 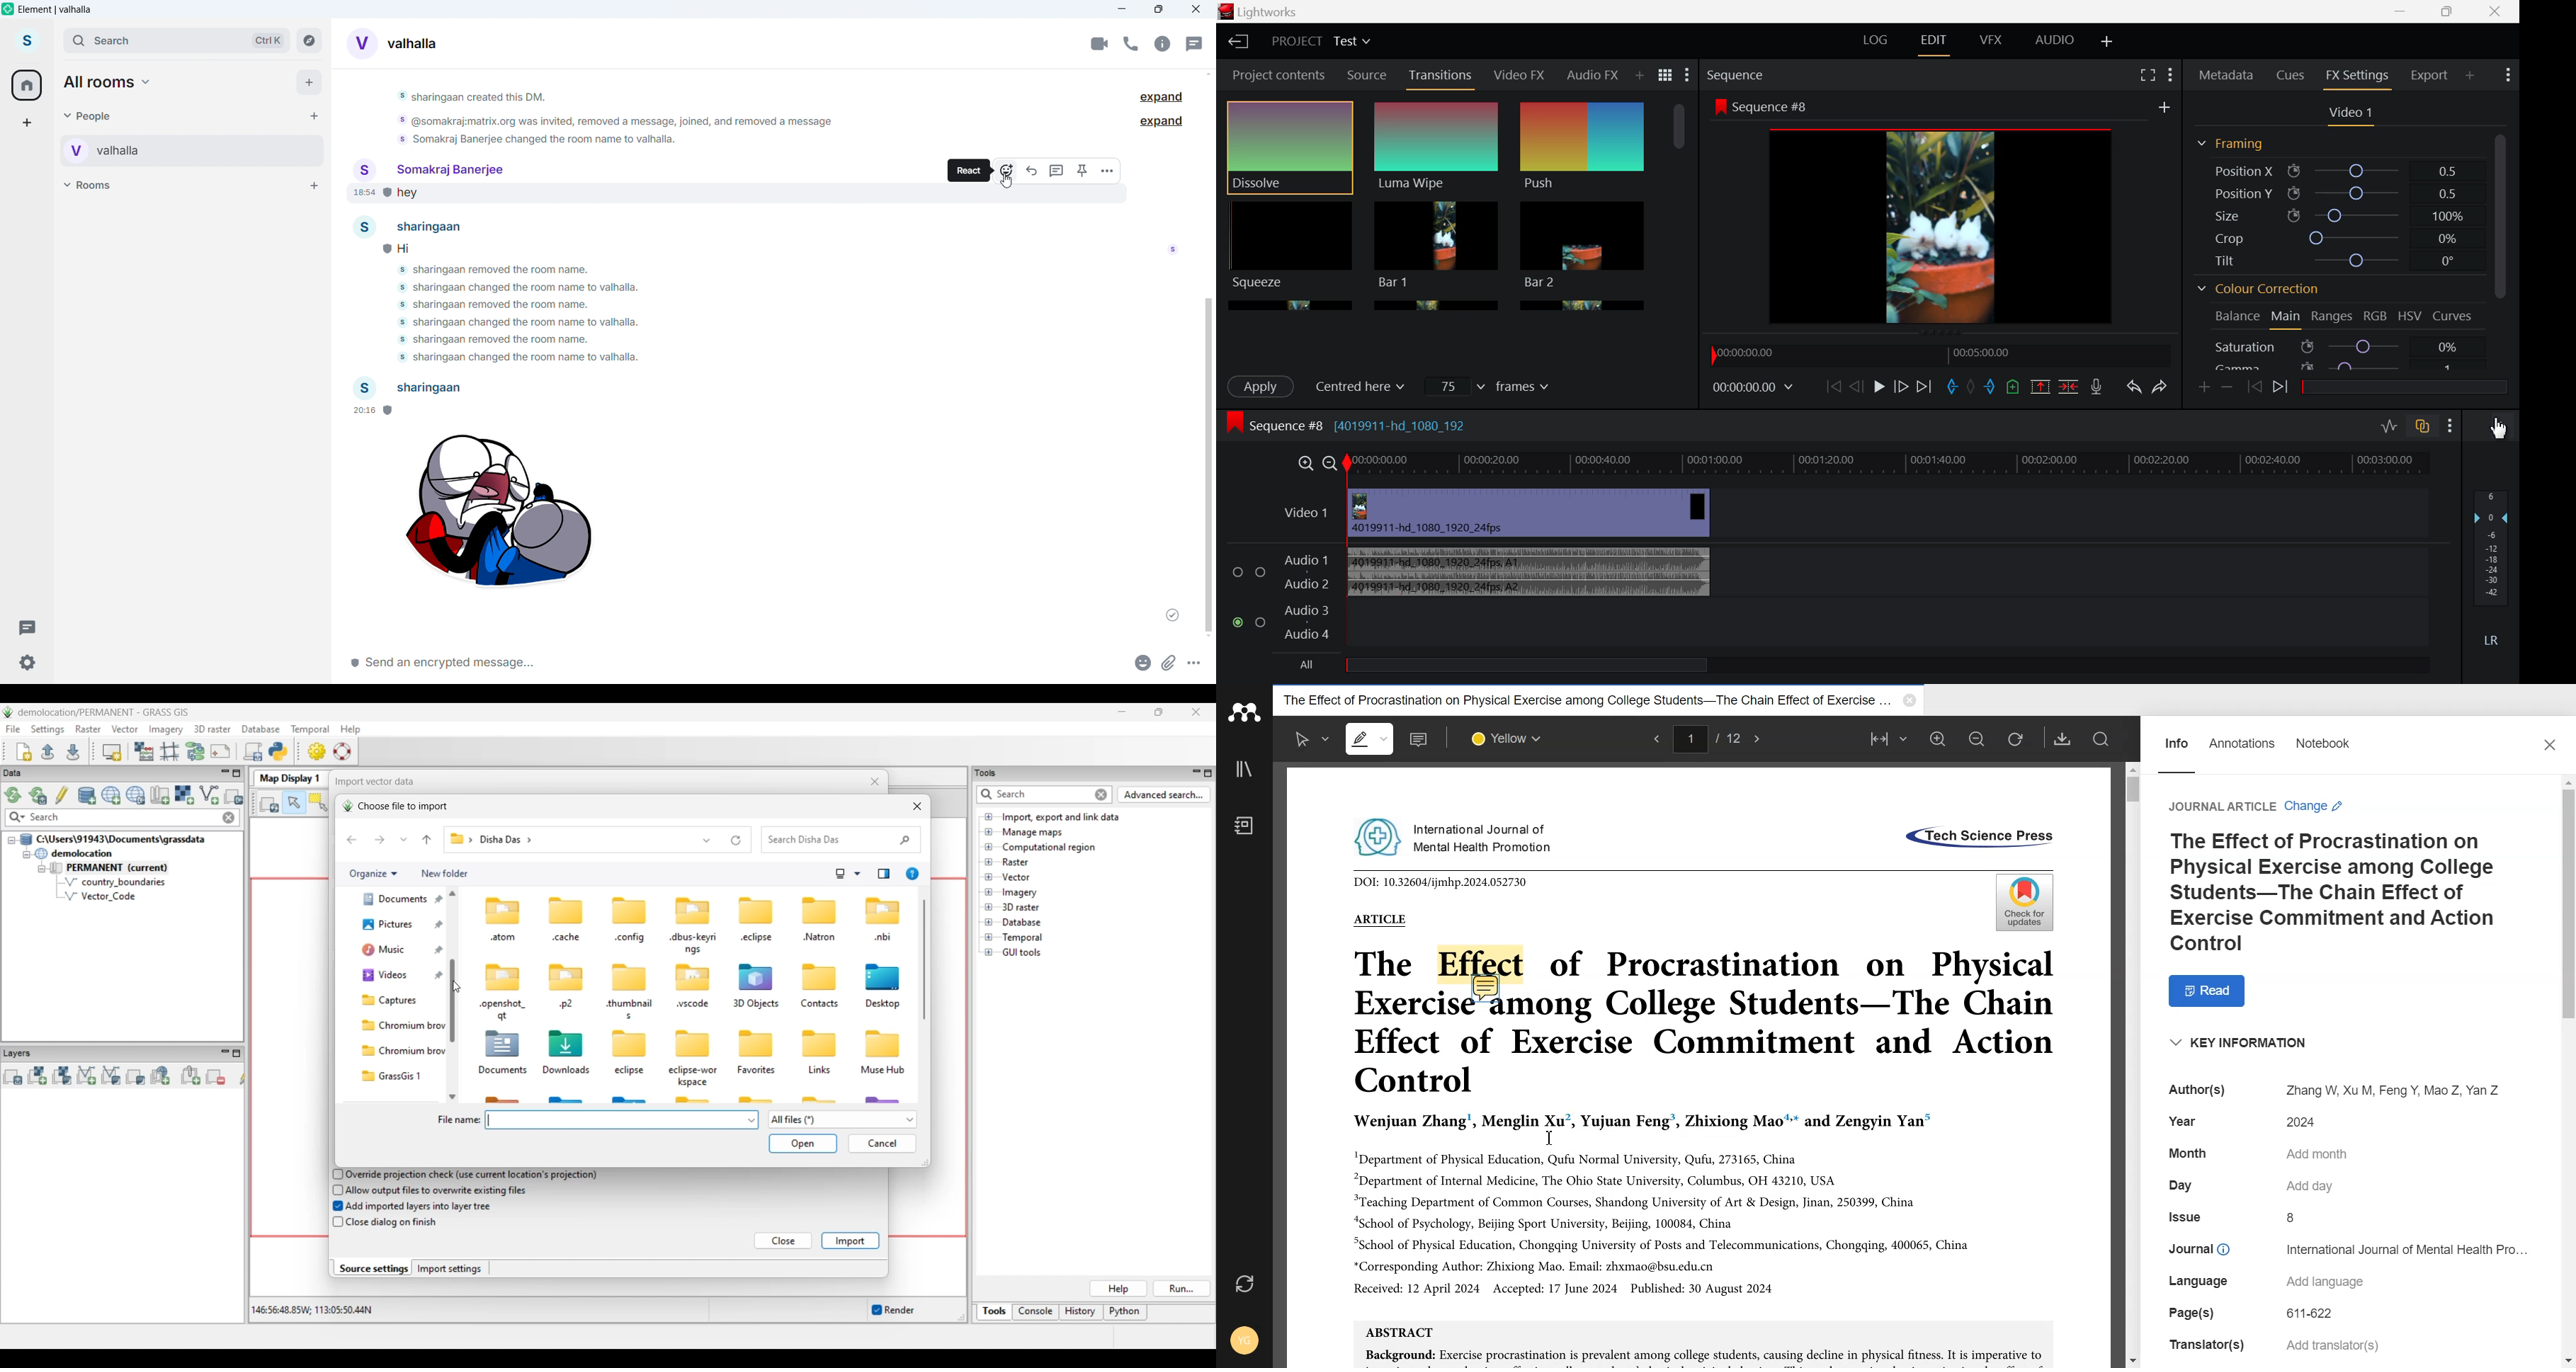 I want to click on Previous, so click(x=1654, y=739).